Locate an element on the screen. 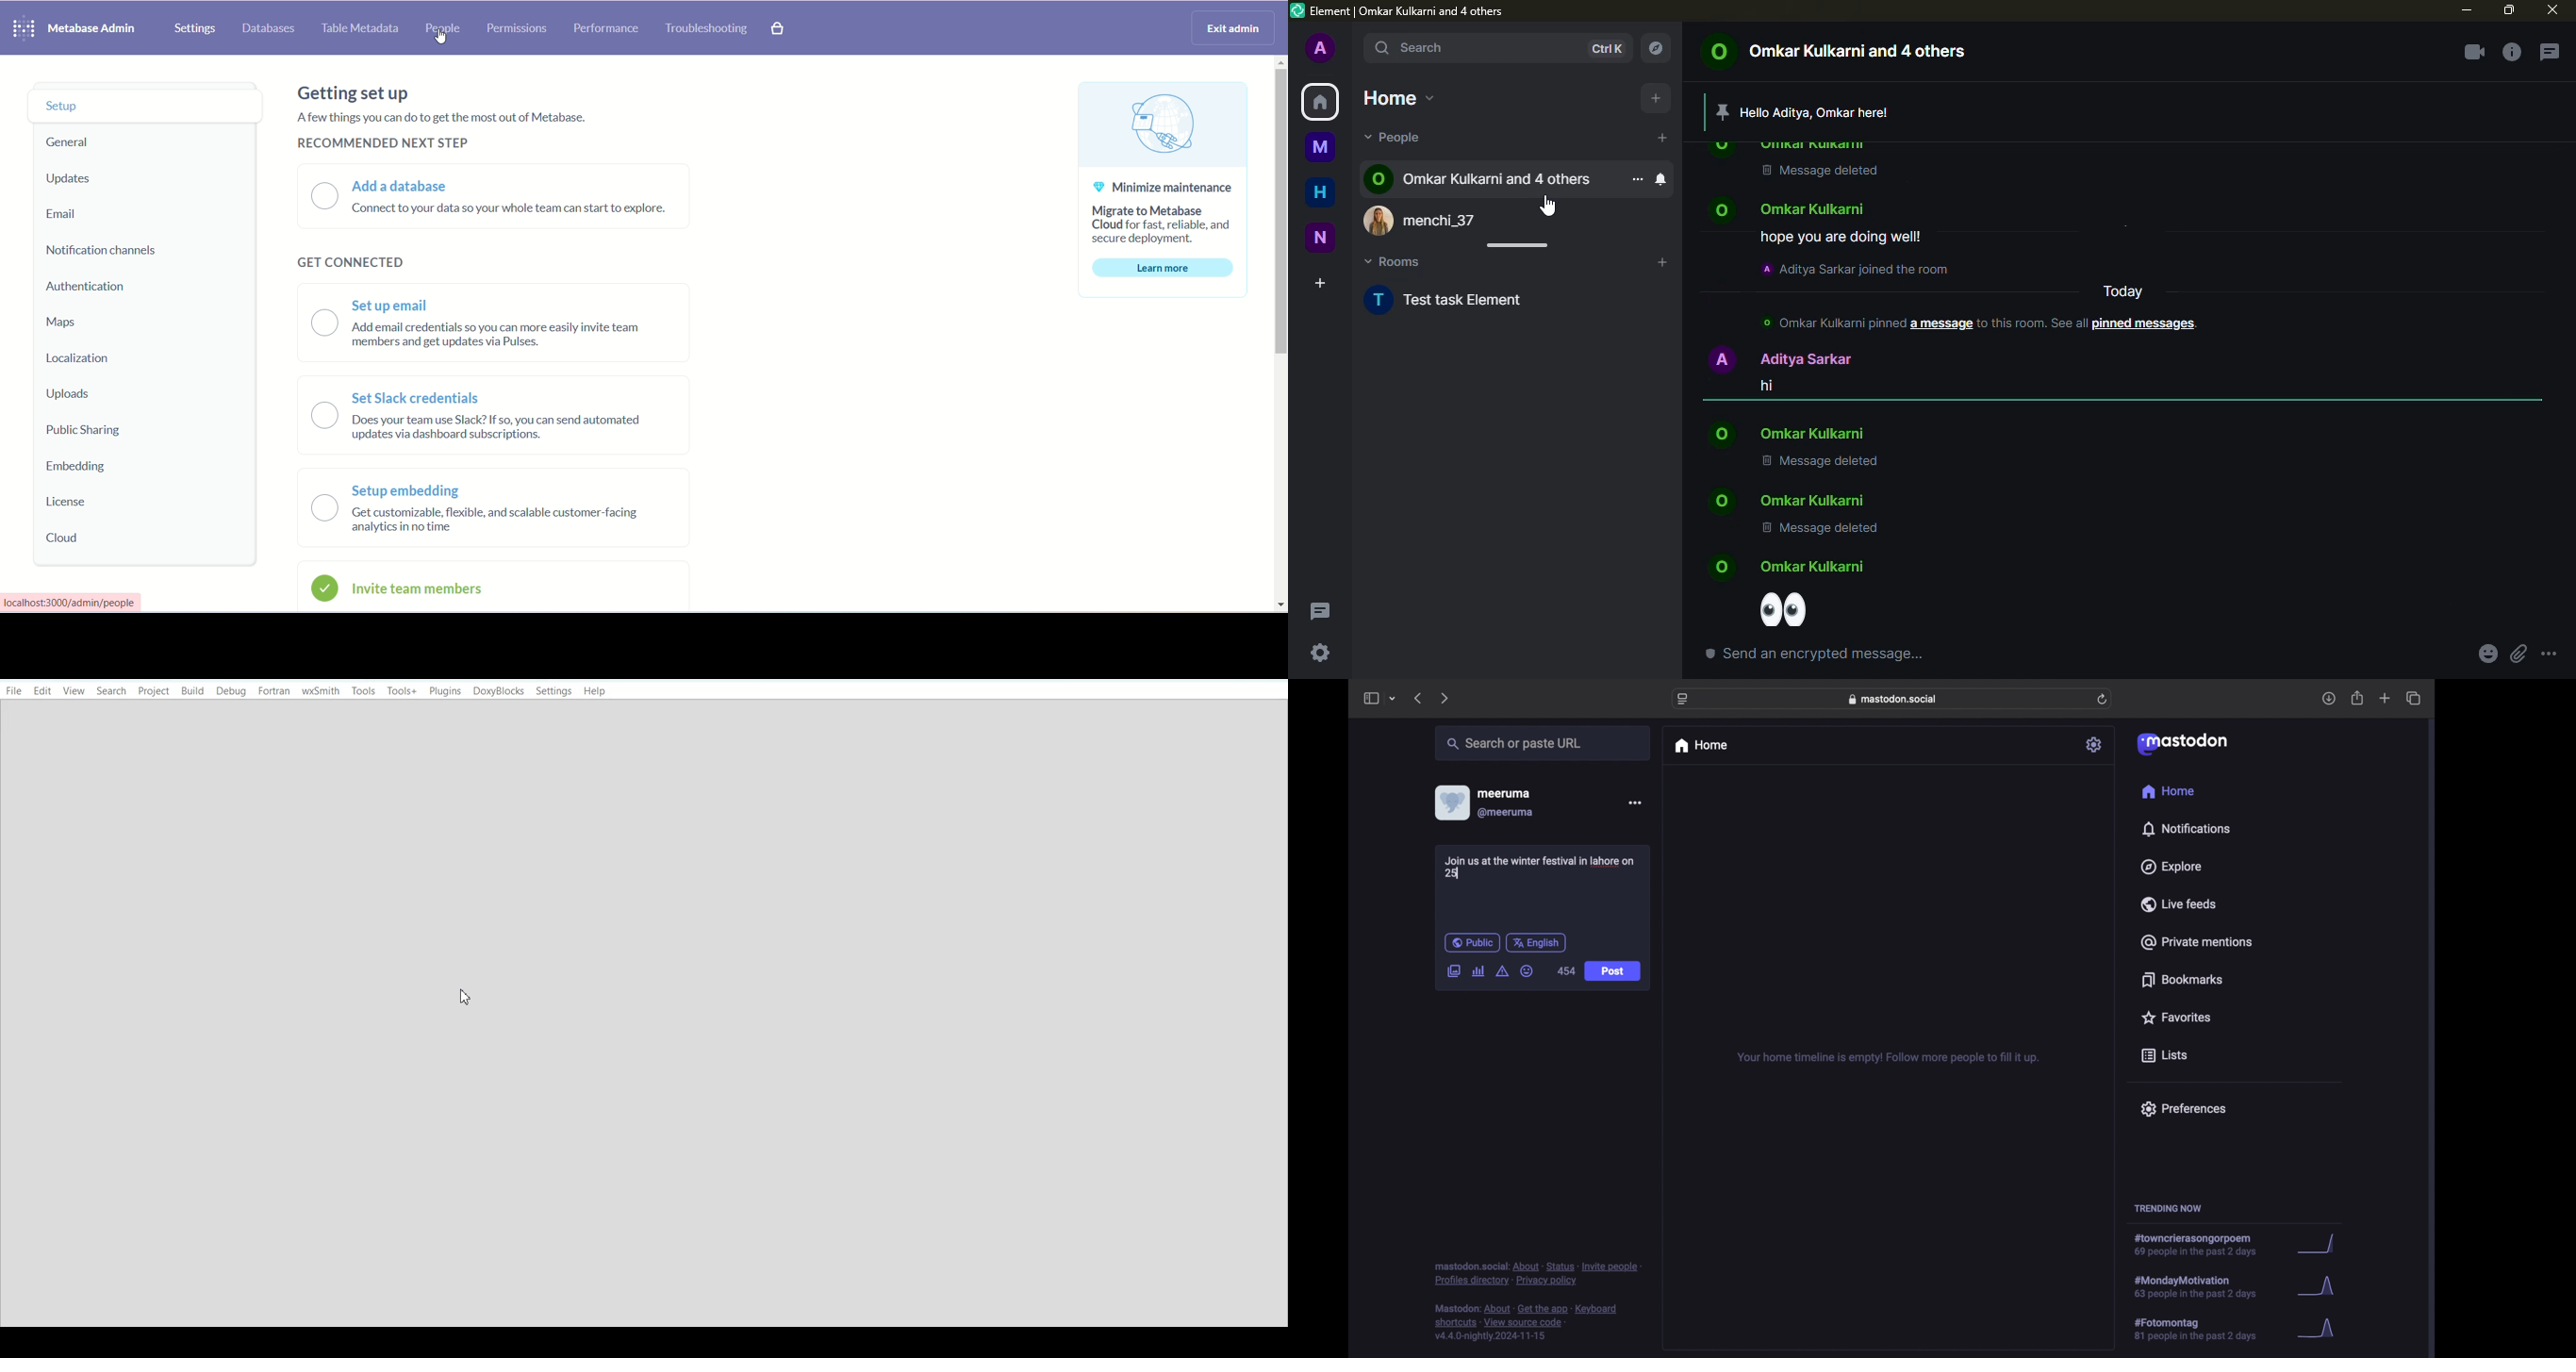 The image size is (2576, 1372). omkar kulkarni is located at coordinates (1789, 500).